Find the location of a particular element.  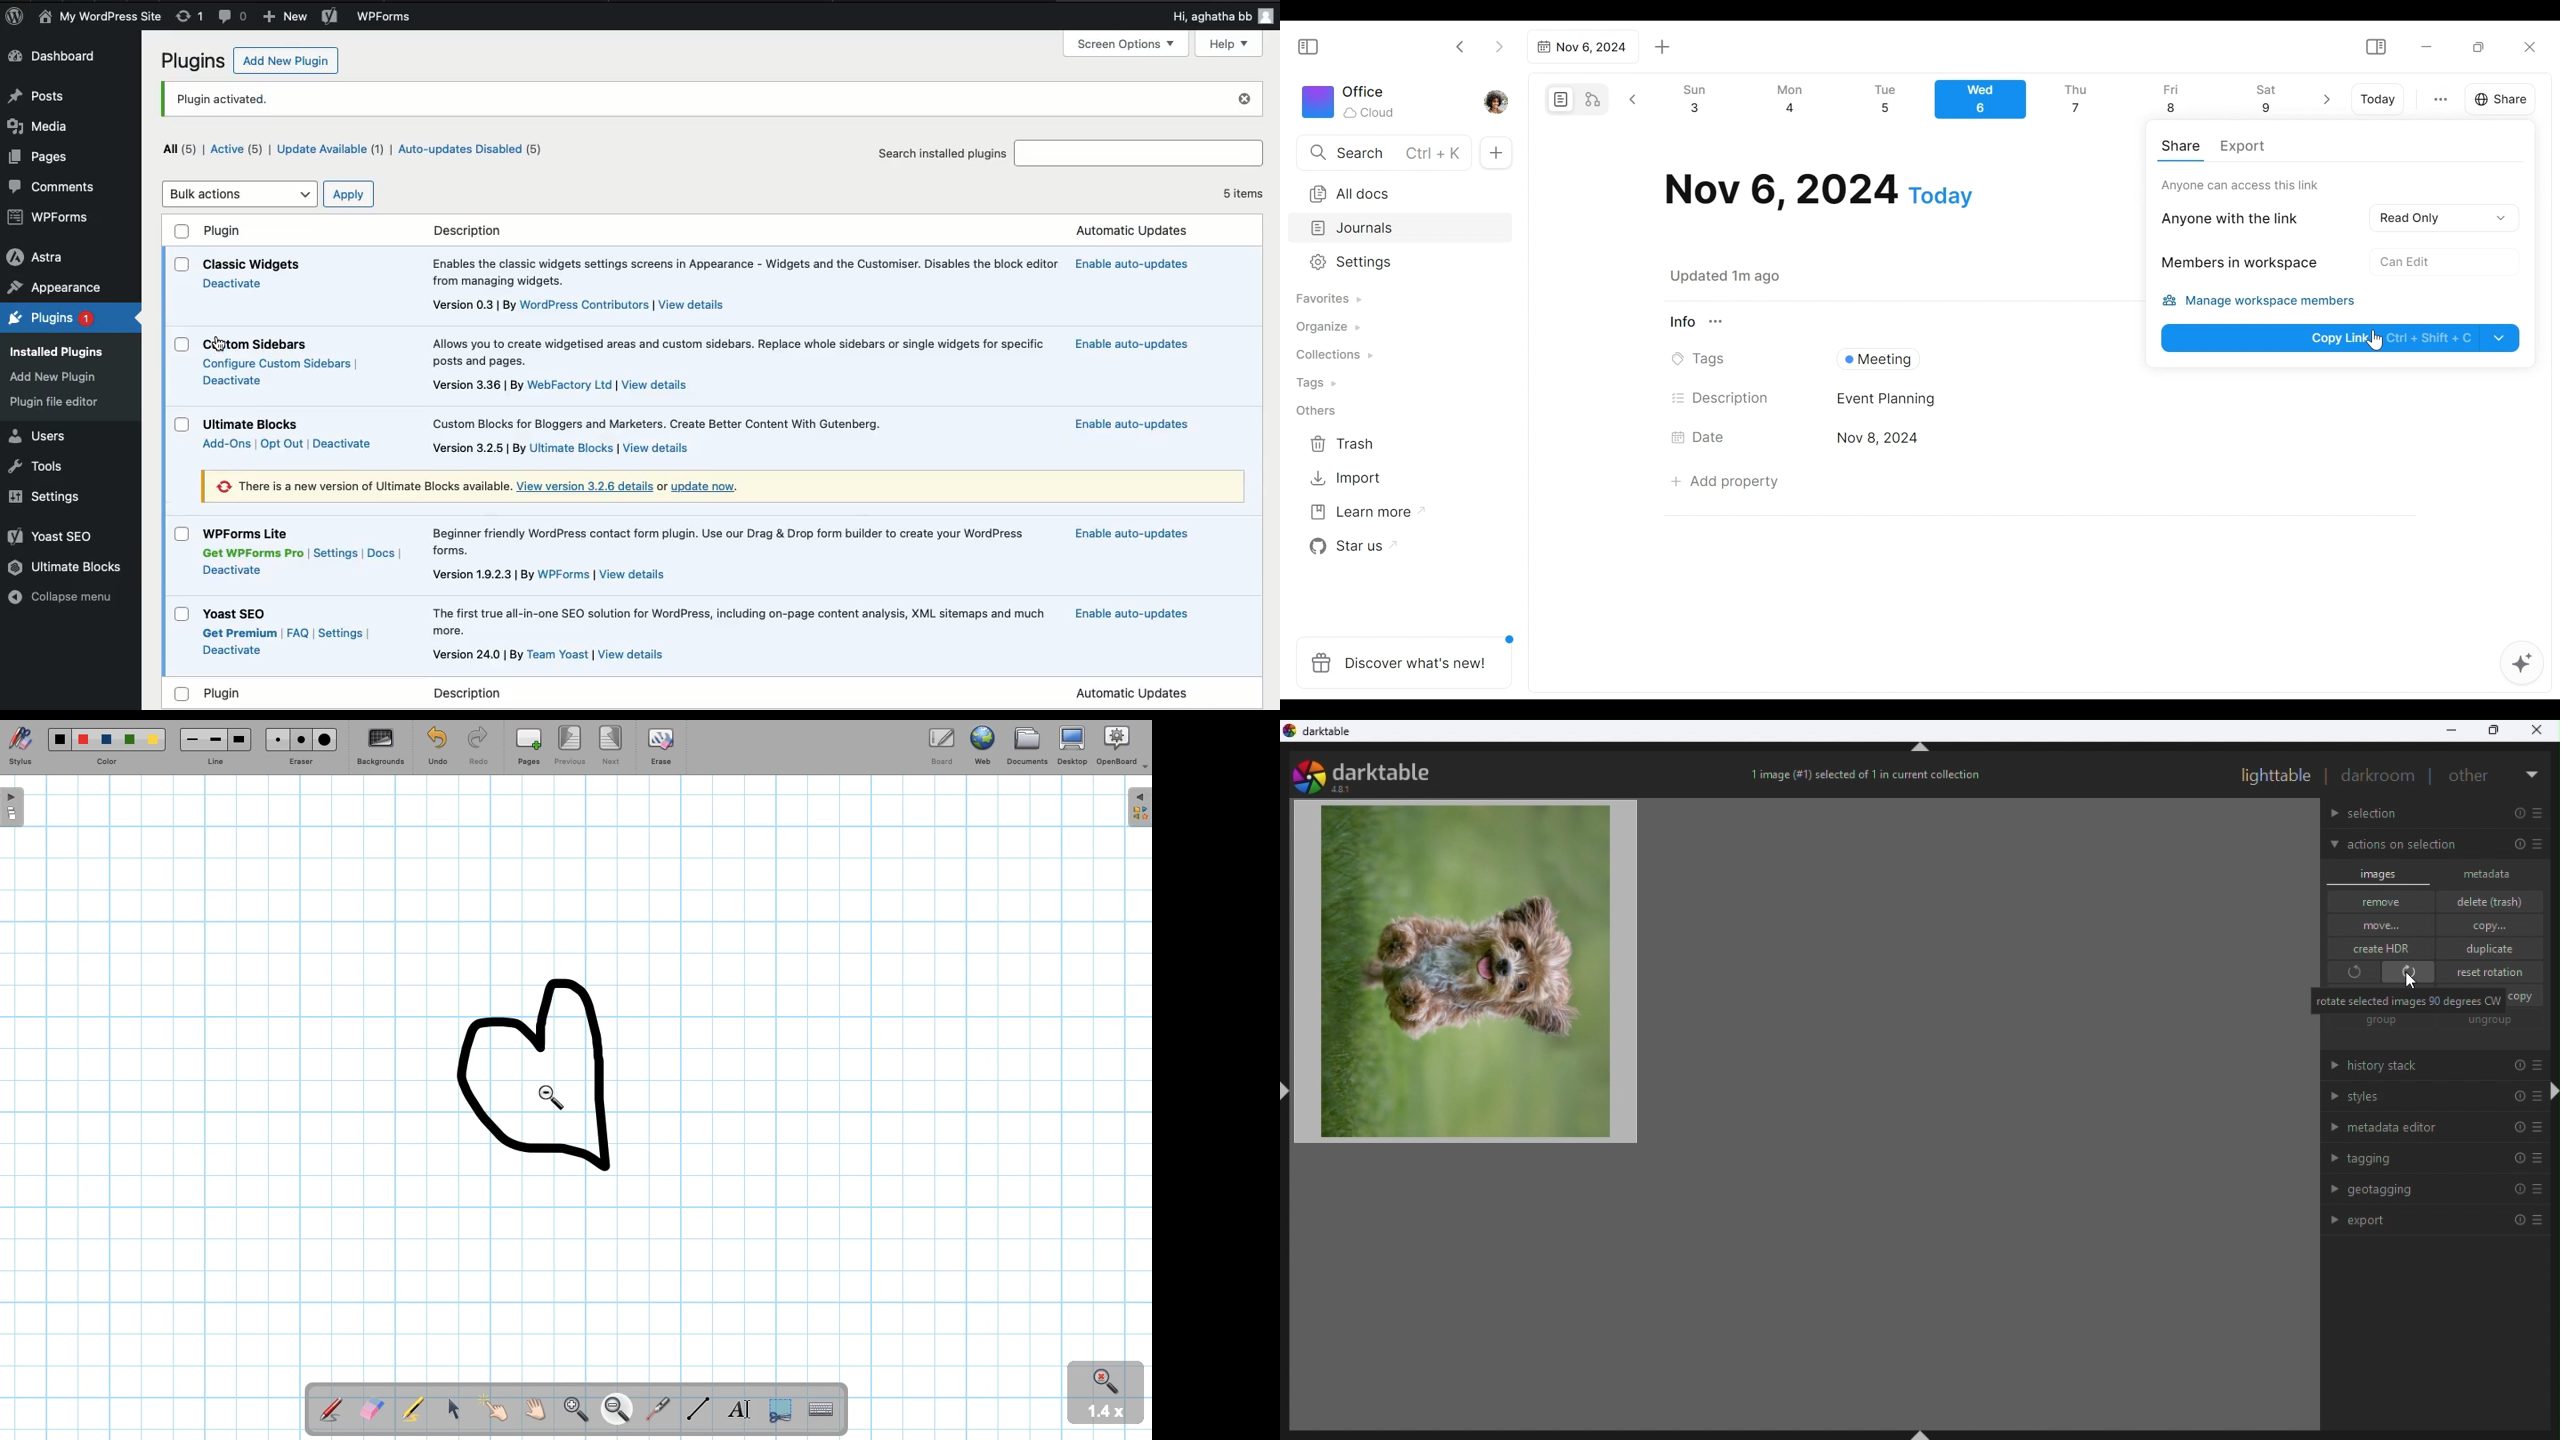

5 items is located at coordinates (1241, 195).